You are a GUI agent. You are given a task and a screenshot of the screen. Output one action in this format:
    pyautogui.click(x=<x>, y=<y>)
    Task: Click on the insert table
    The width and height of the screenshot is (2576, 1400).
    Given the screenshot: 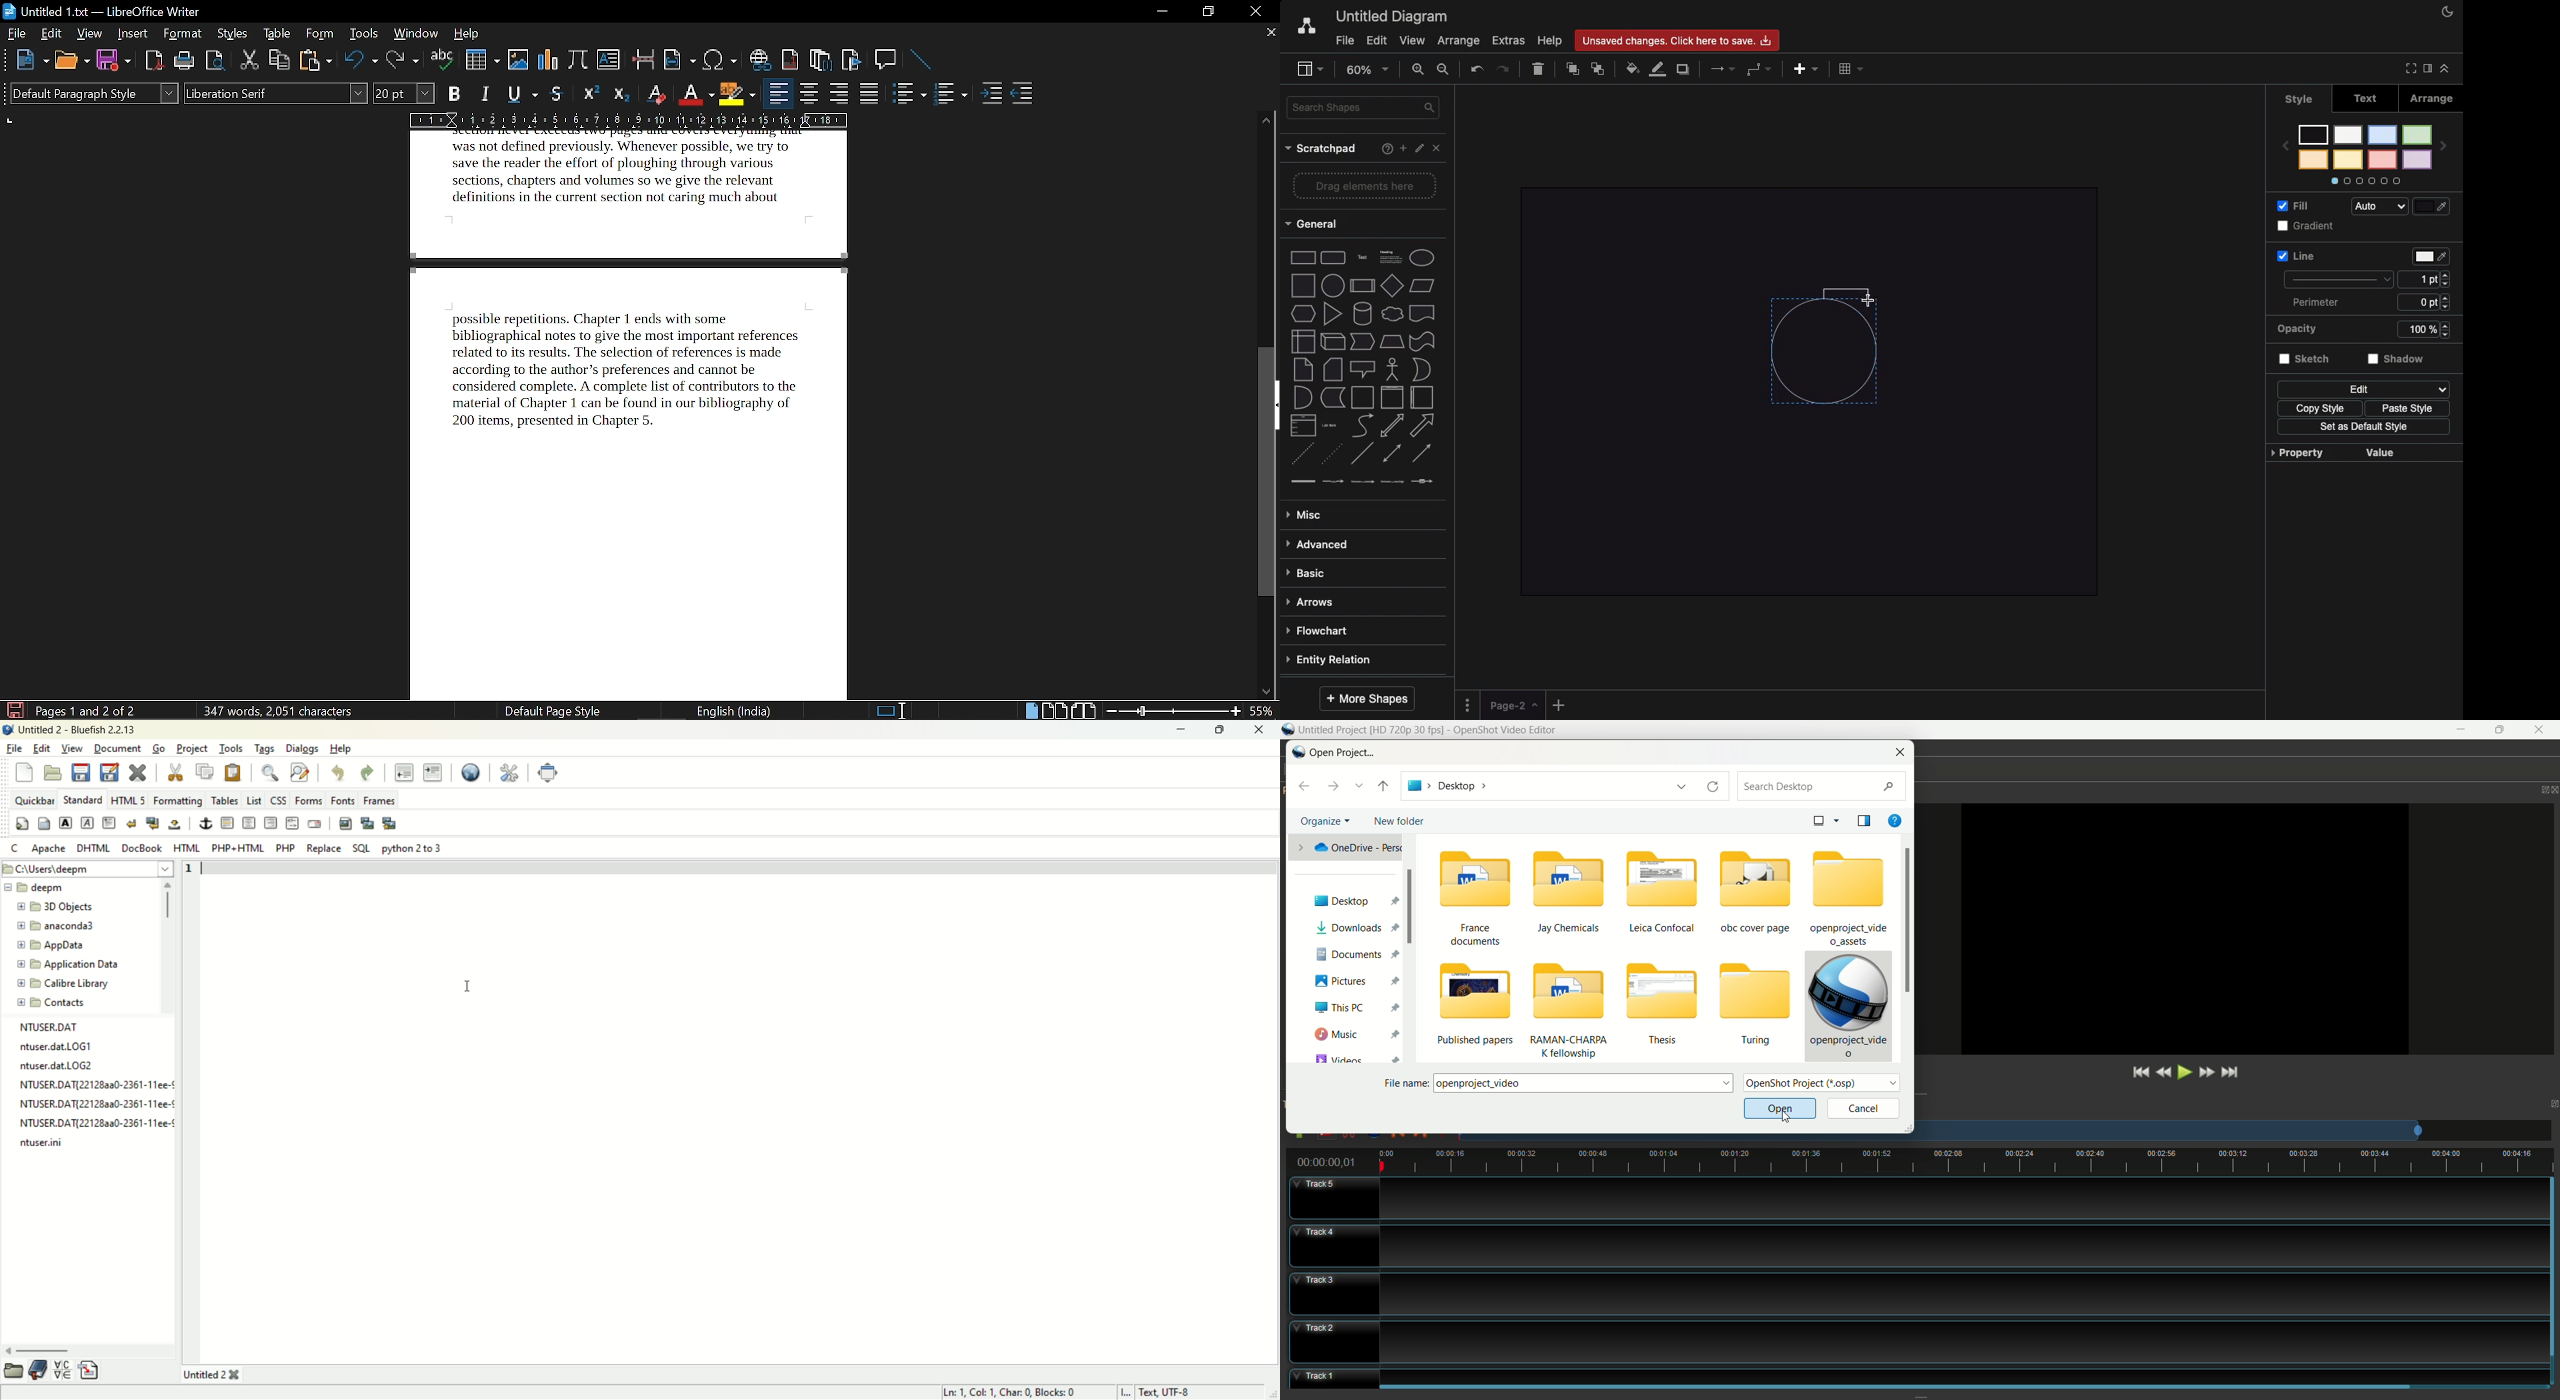 What is the action you would take?
    pyautogui.click(x=482, y=60)
    